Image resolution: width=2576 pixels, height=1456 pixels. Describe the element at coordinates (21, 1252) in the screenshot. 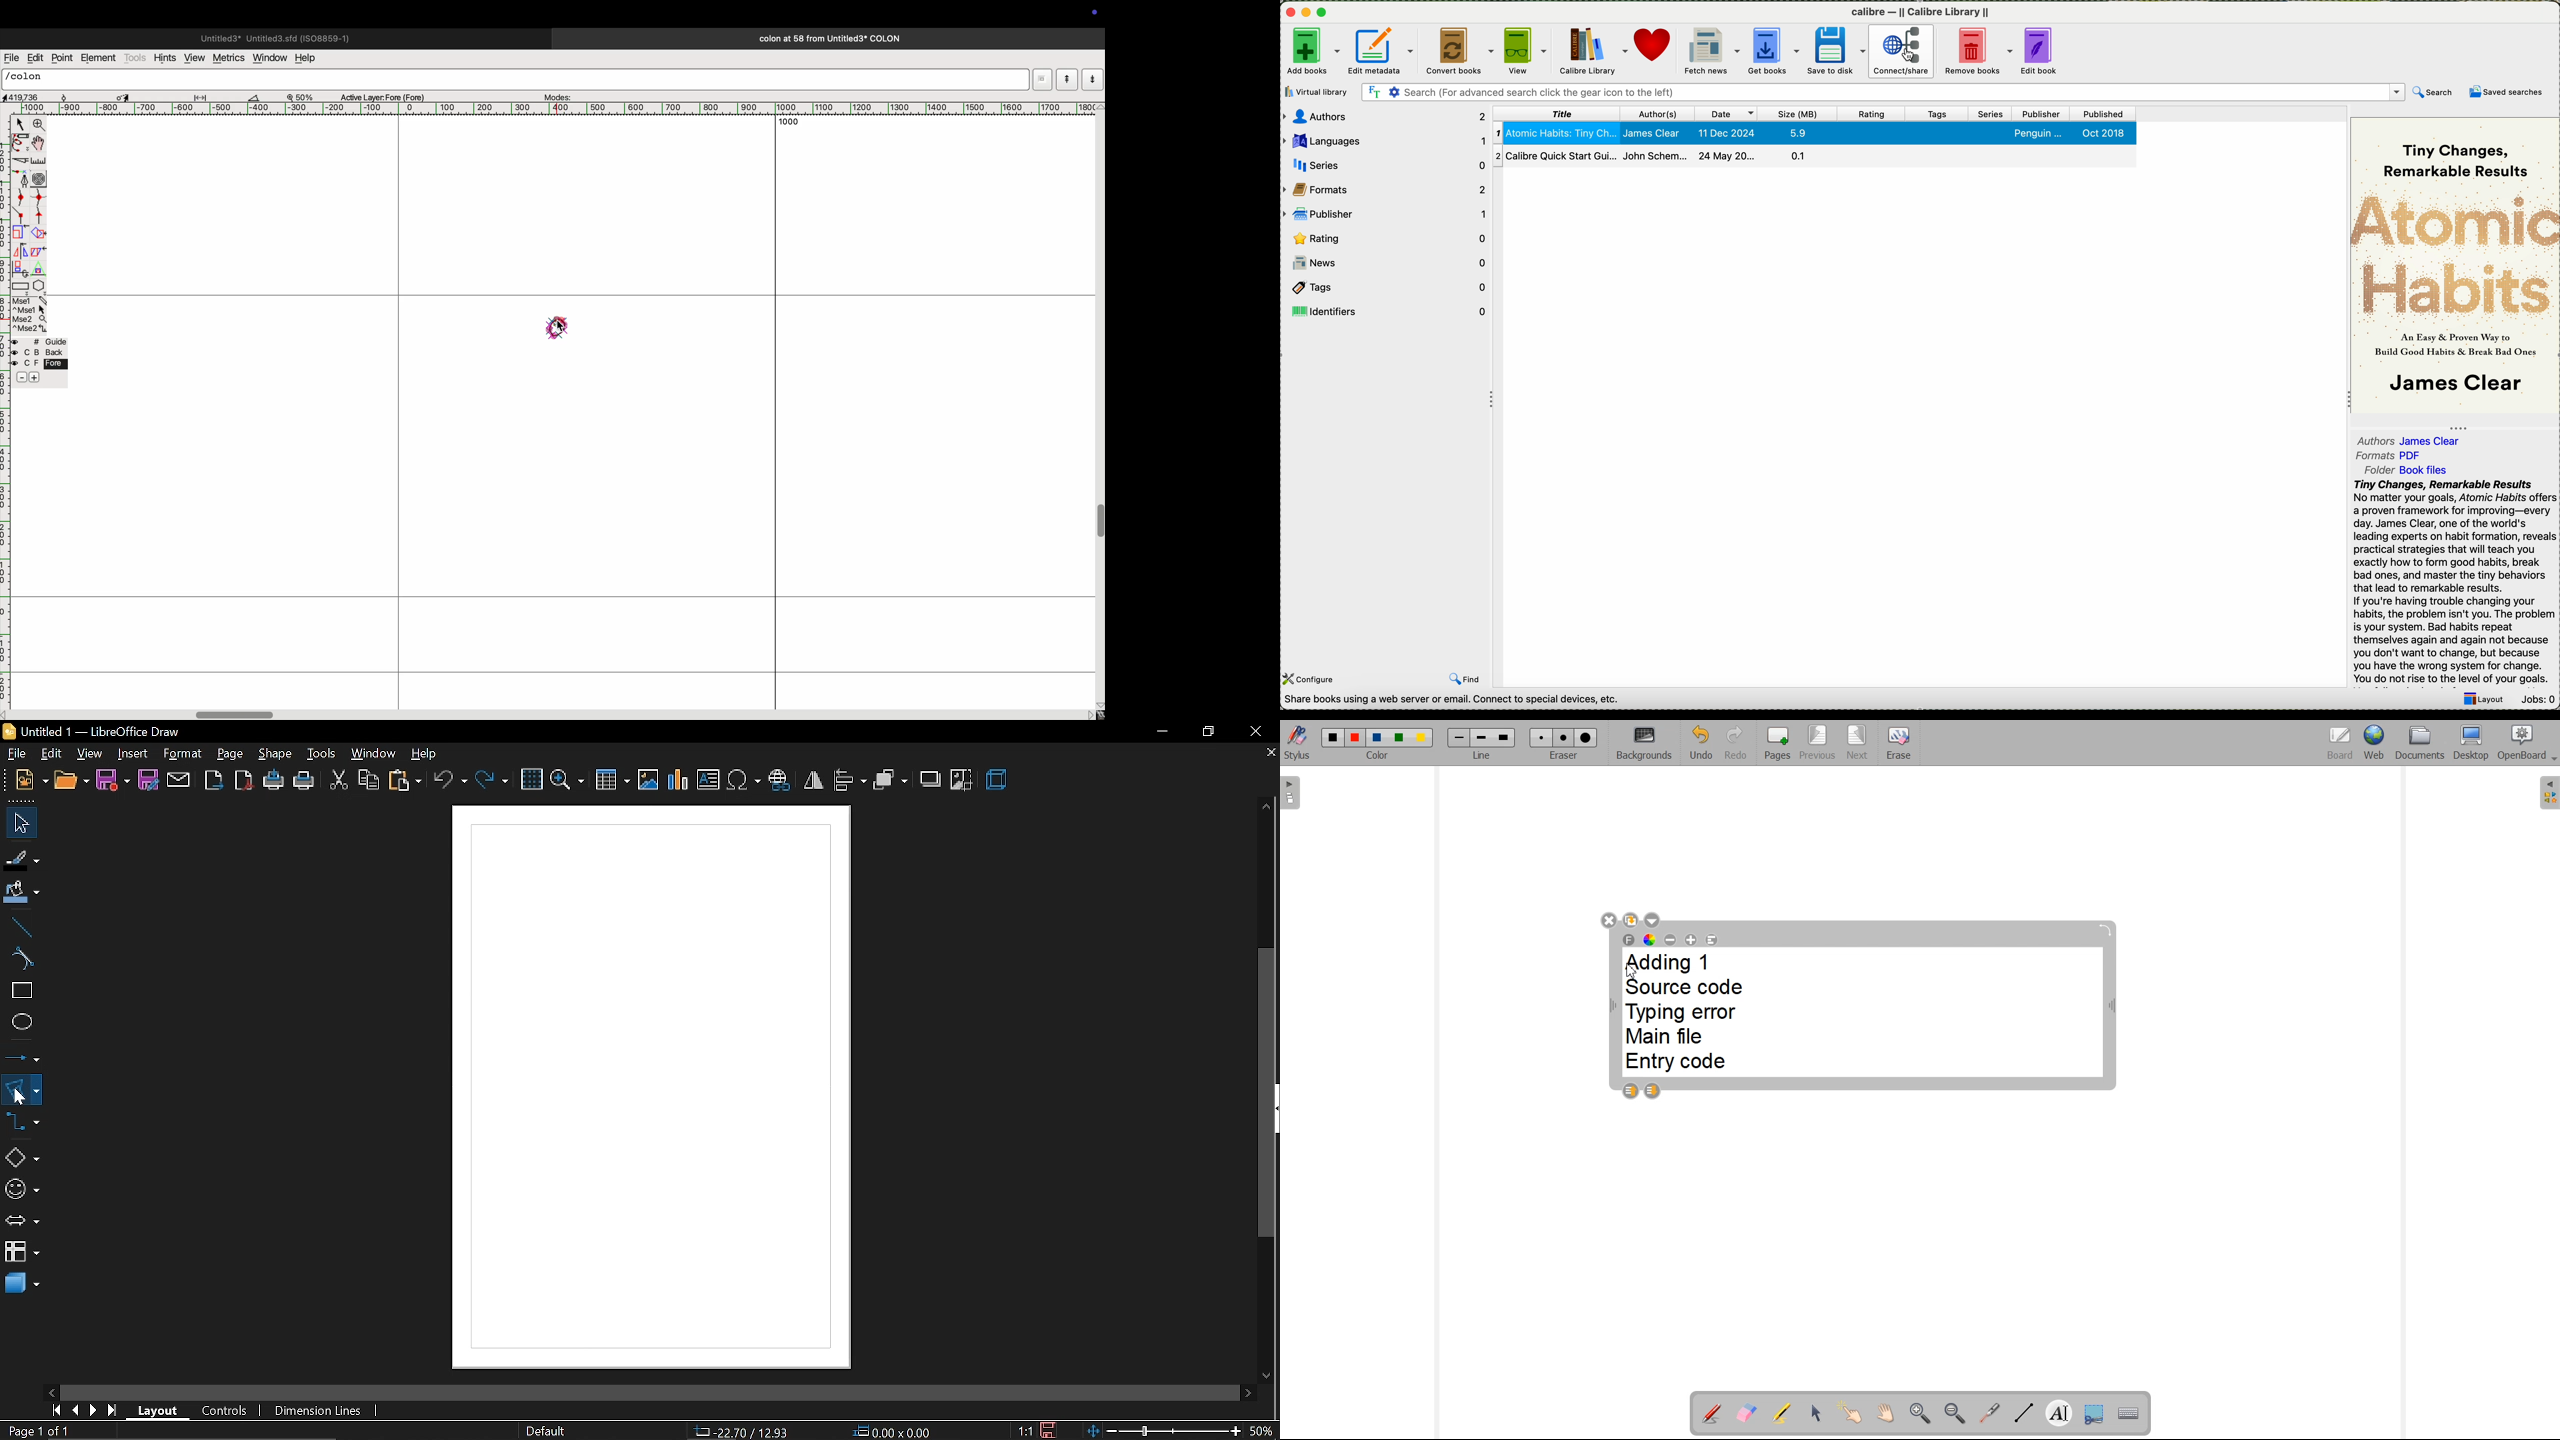

I see `flowchart` at that location.